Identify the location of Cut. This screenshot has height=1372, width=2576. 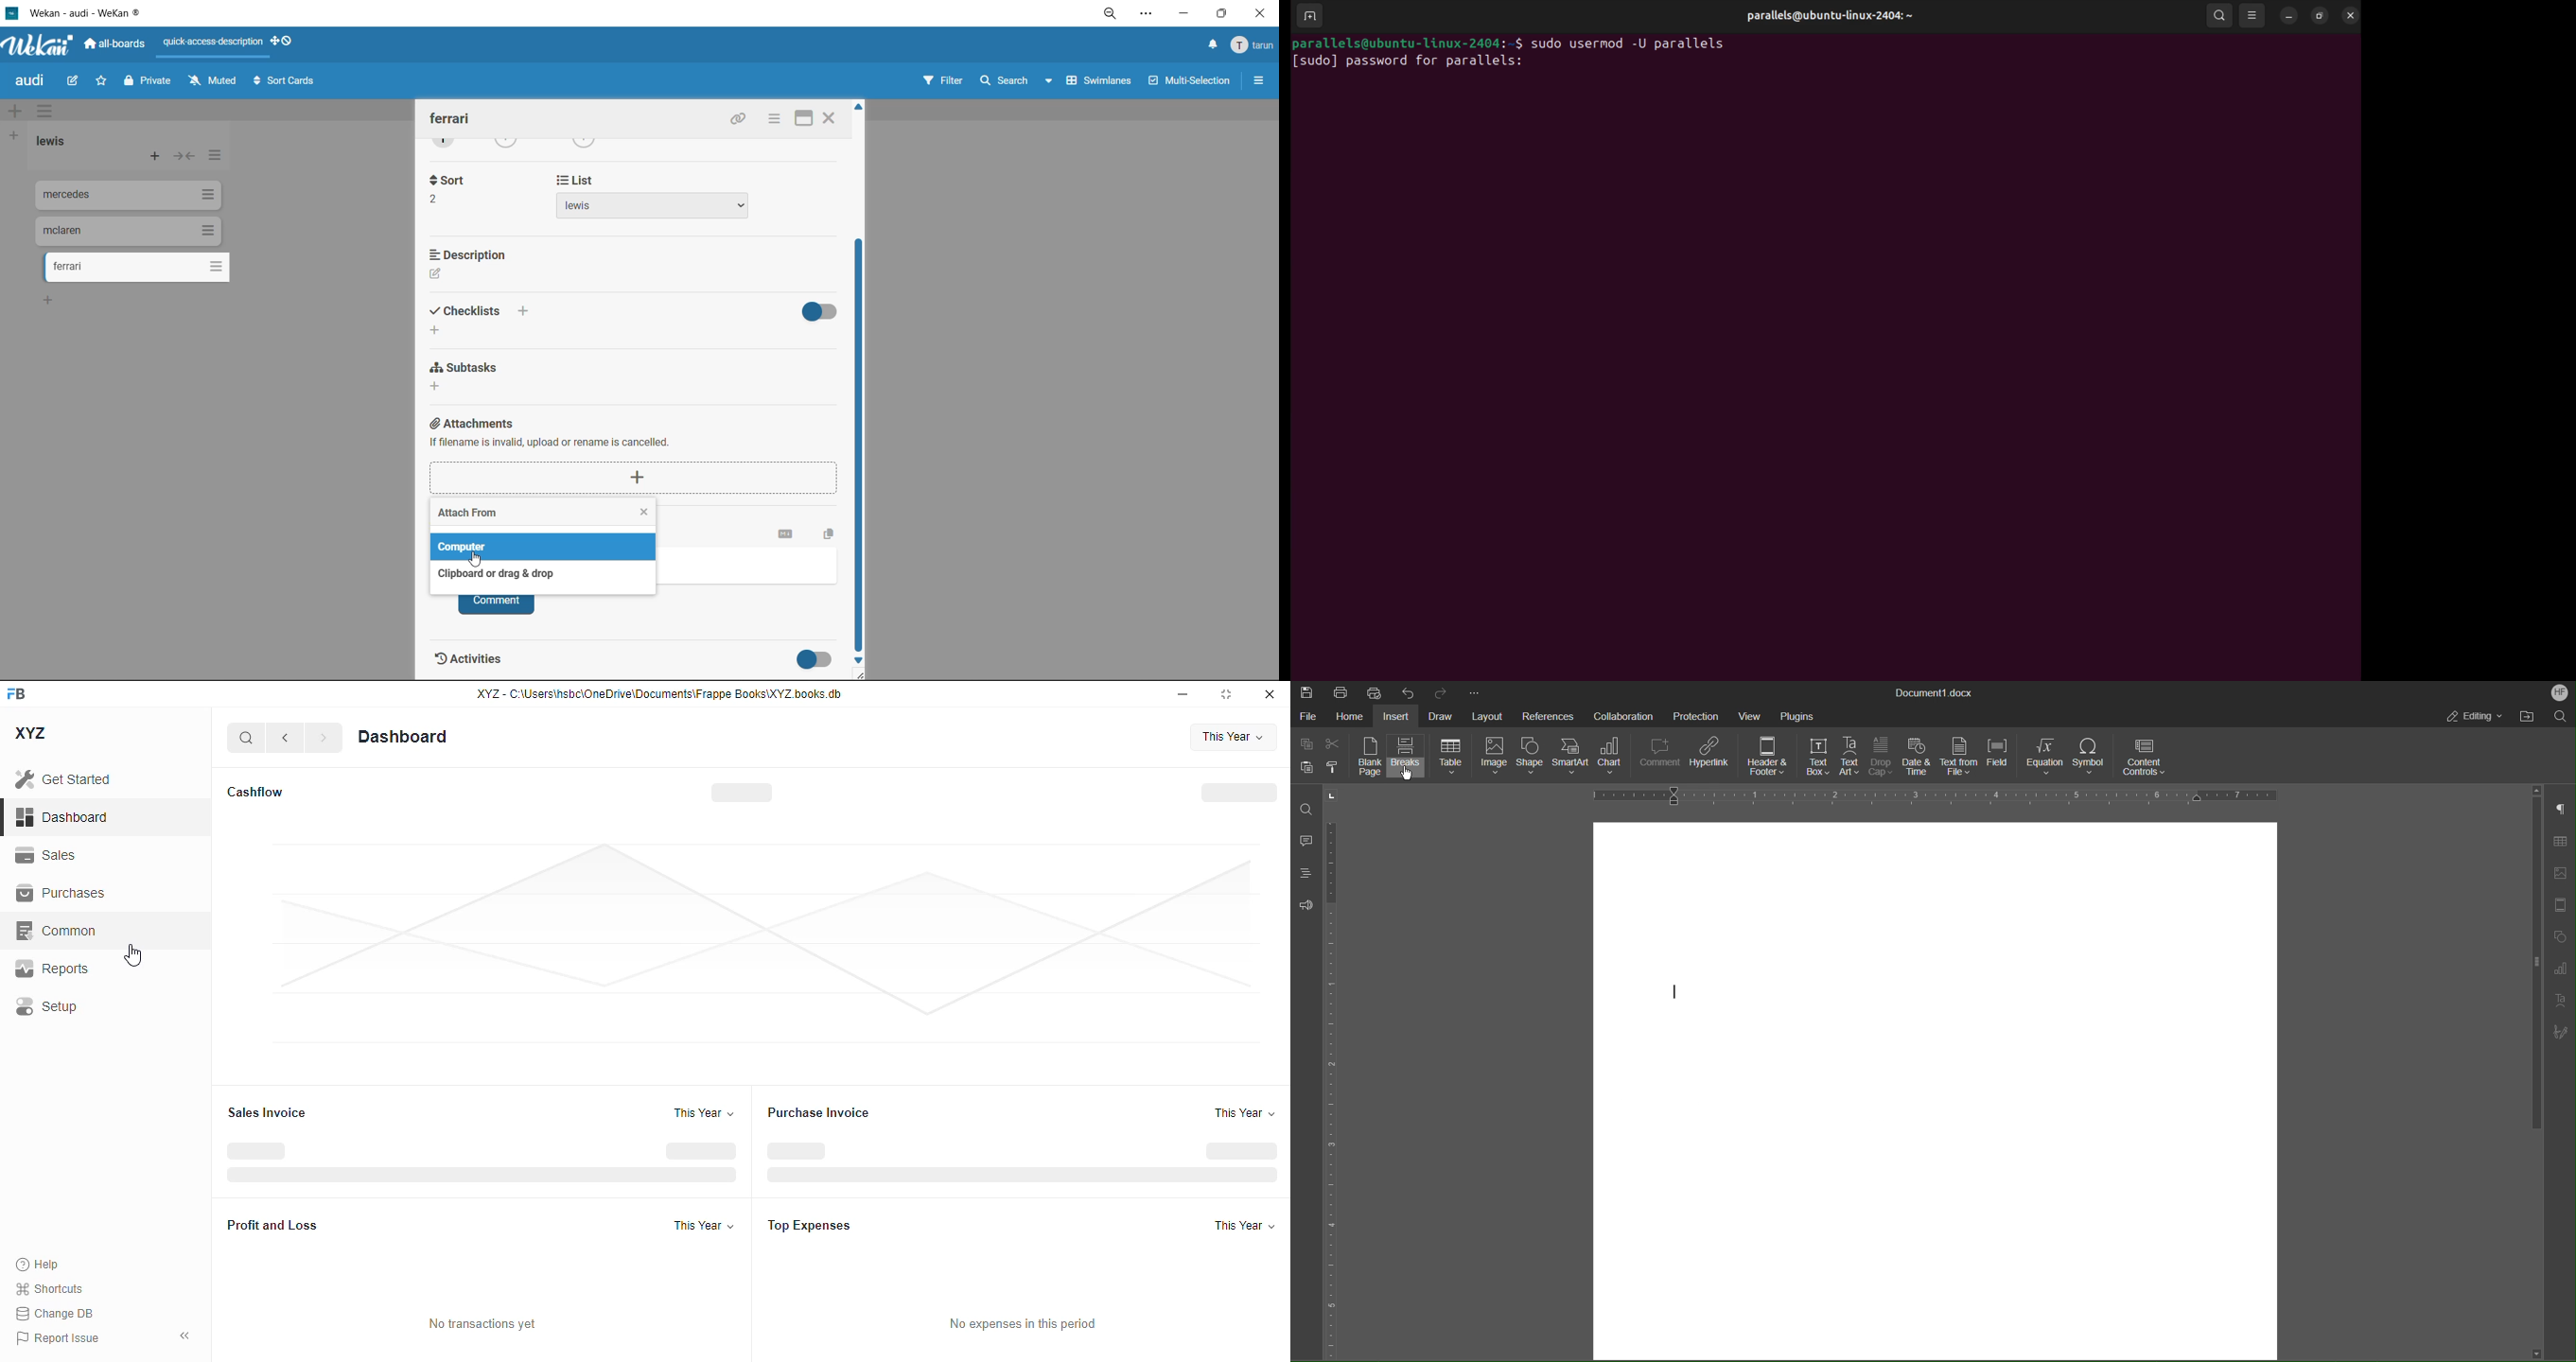
(1334, 744).